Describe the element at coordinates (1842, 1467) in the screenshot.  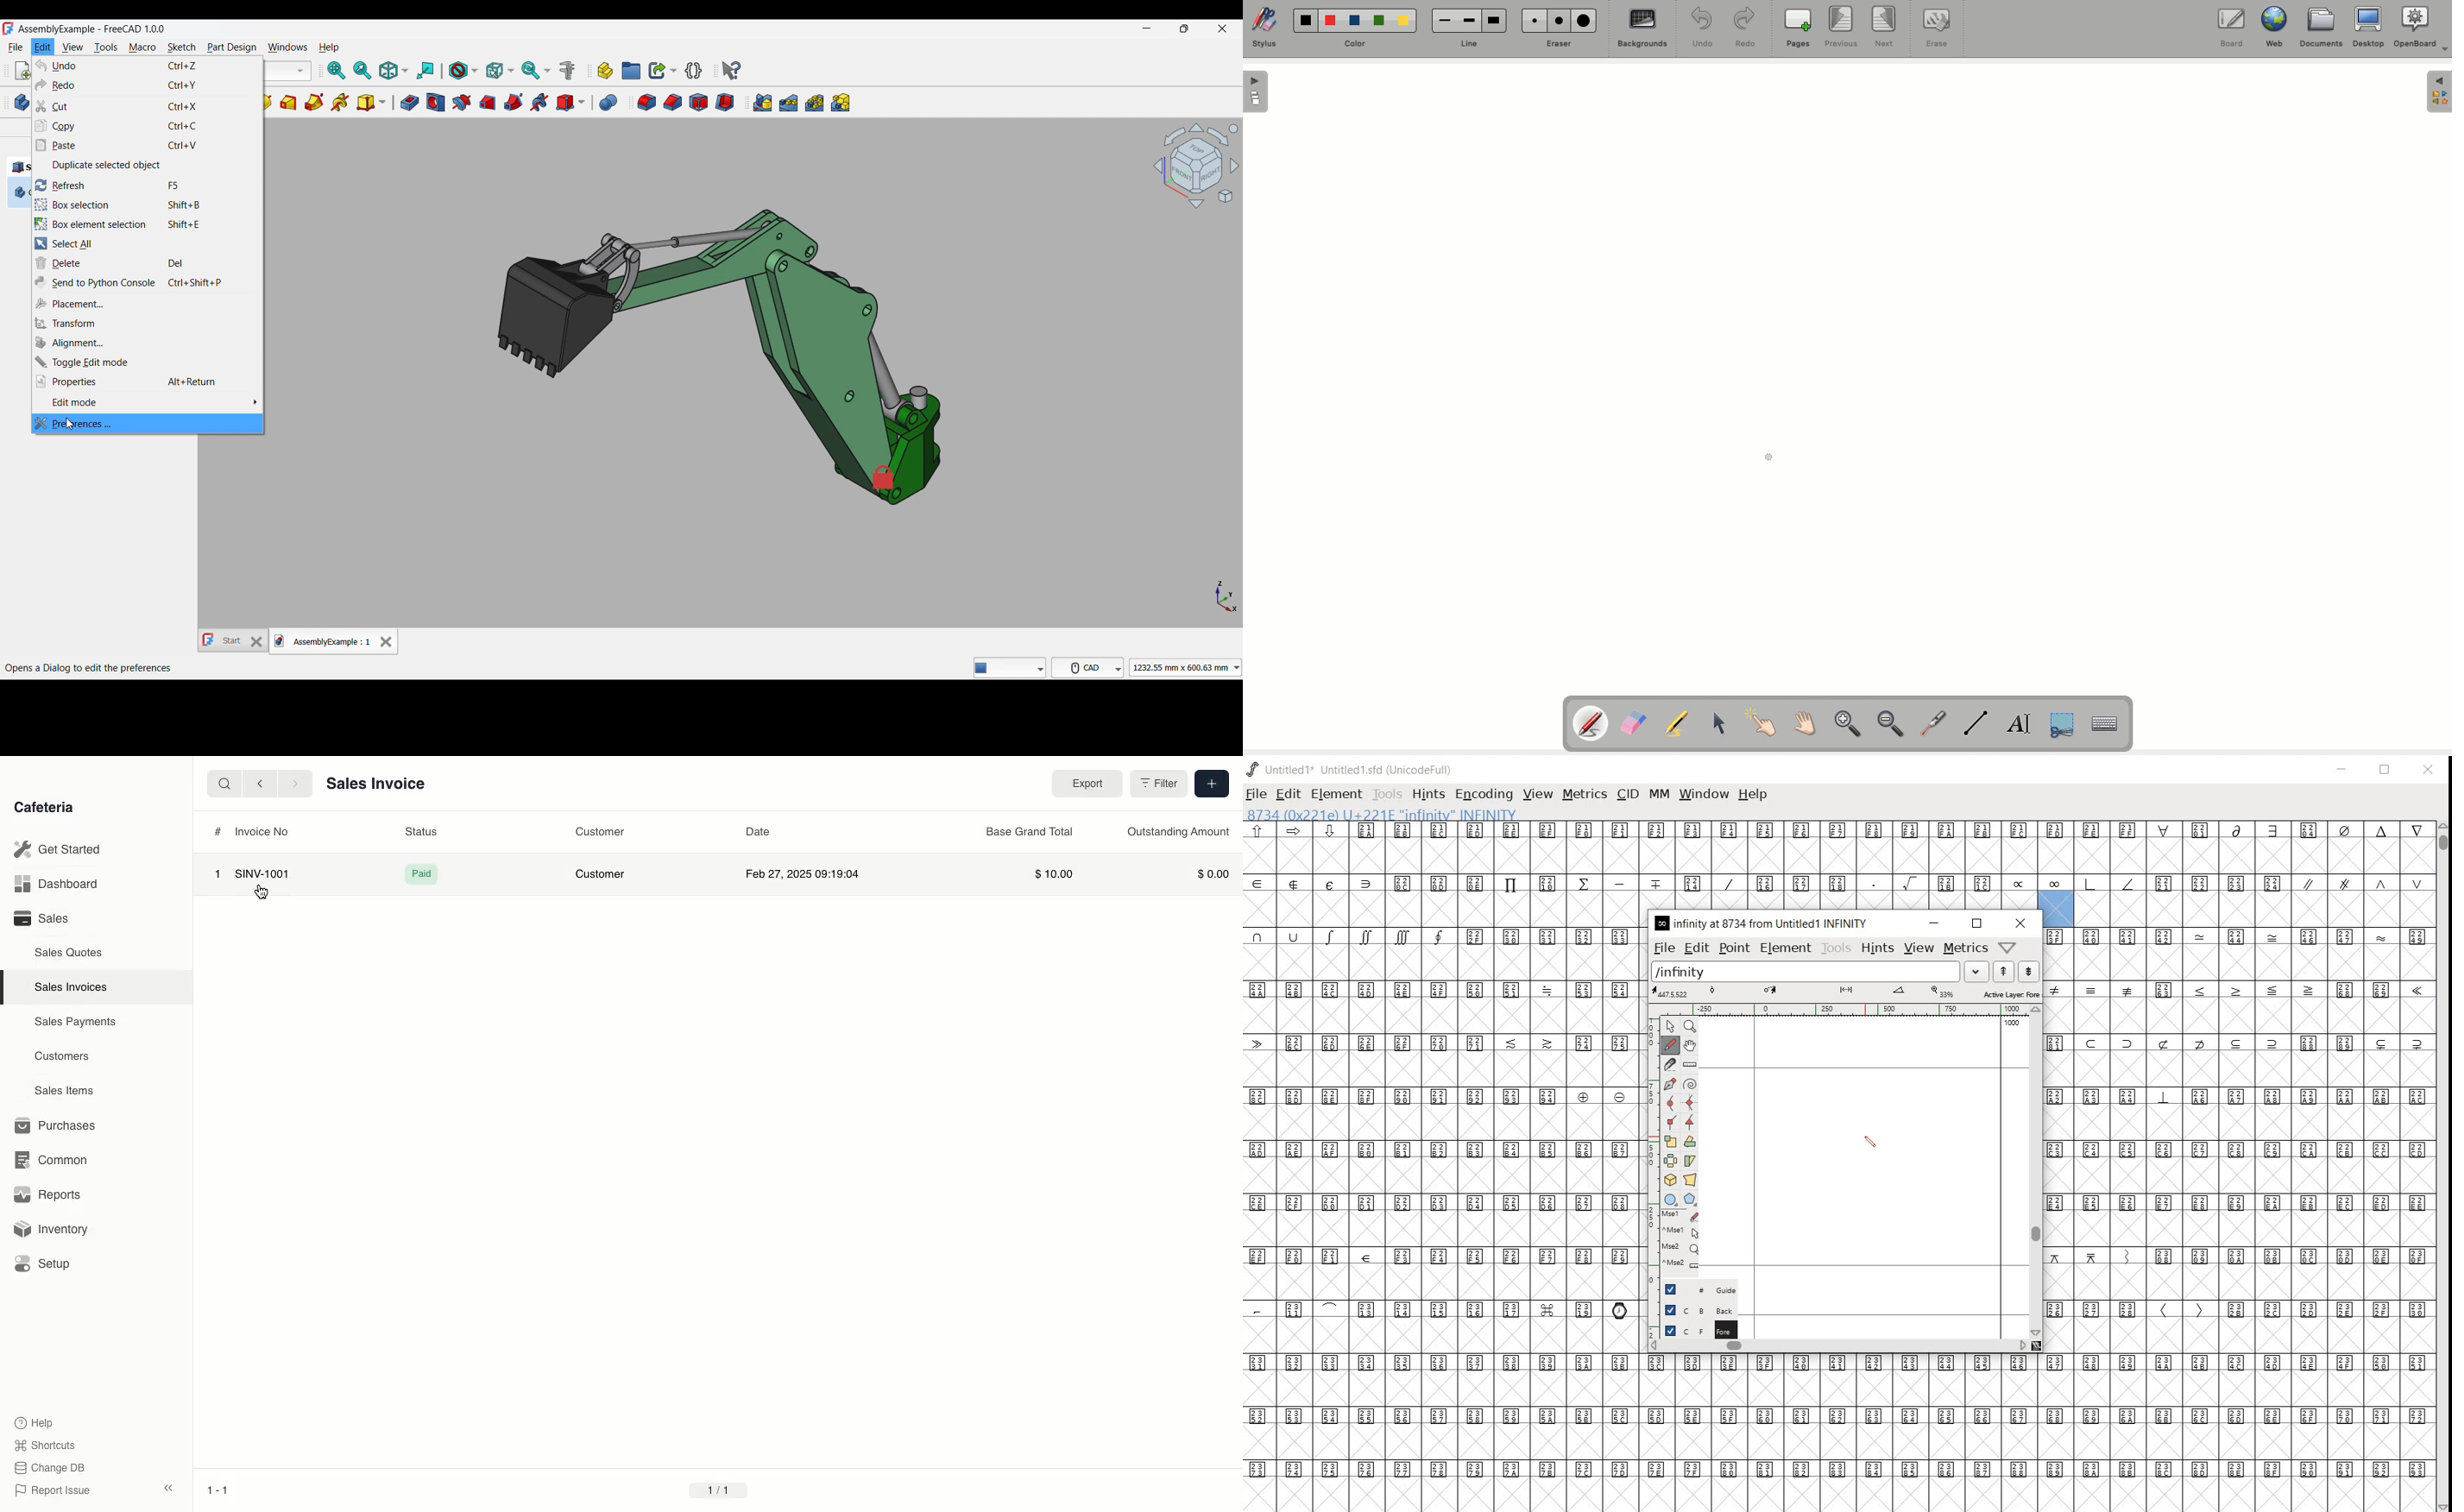
I see `Unicode code points` at that location.